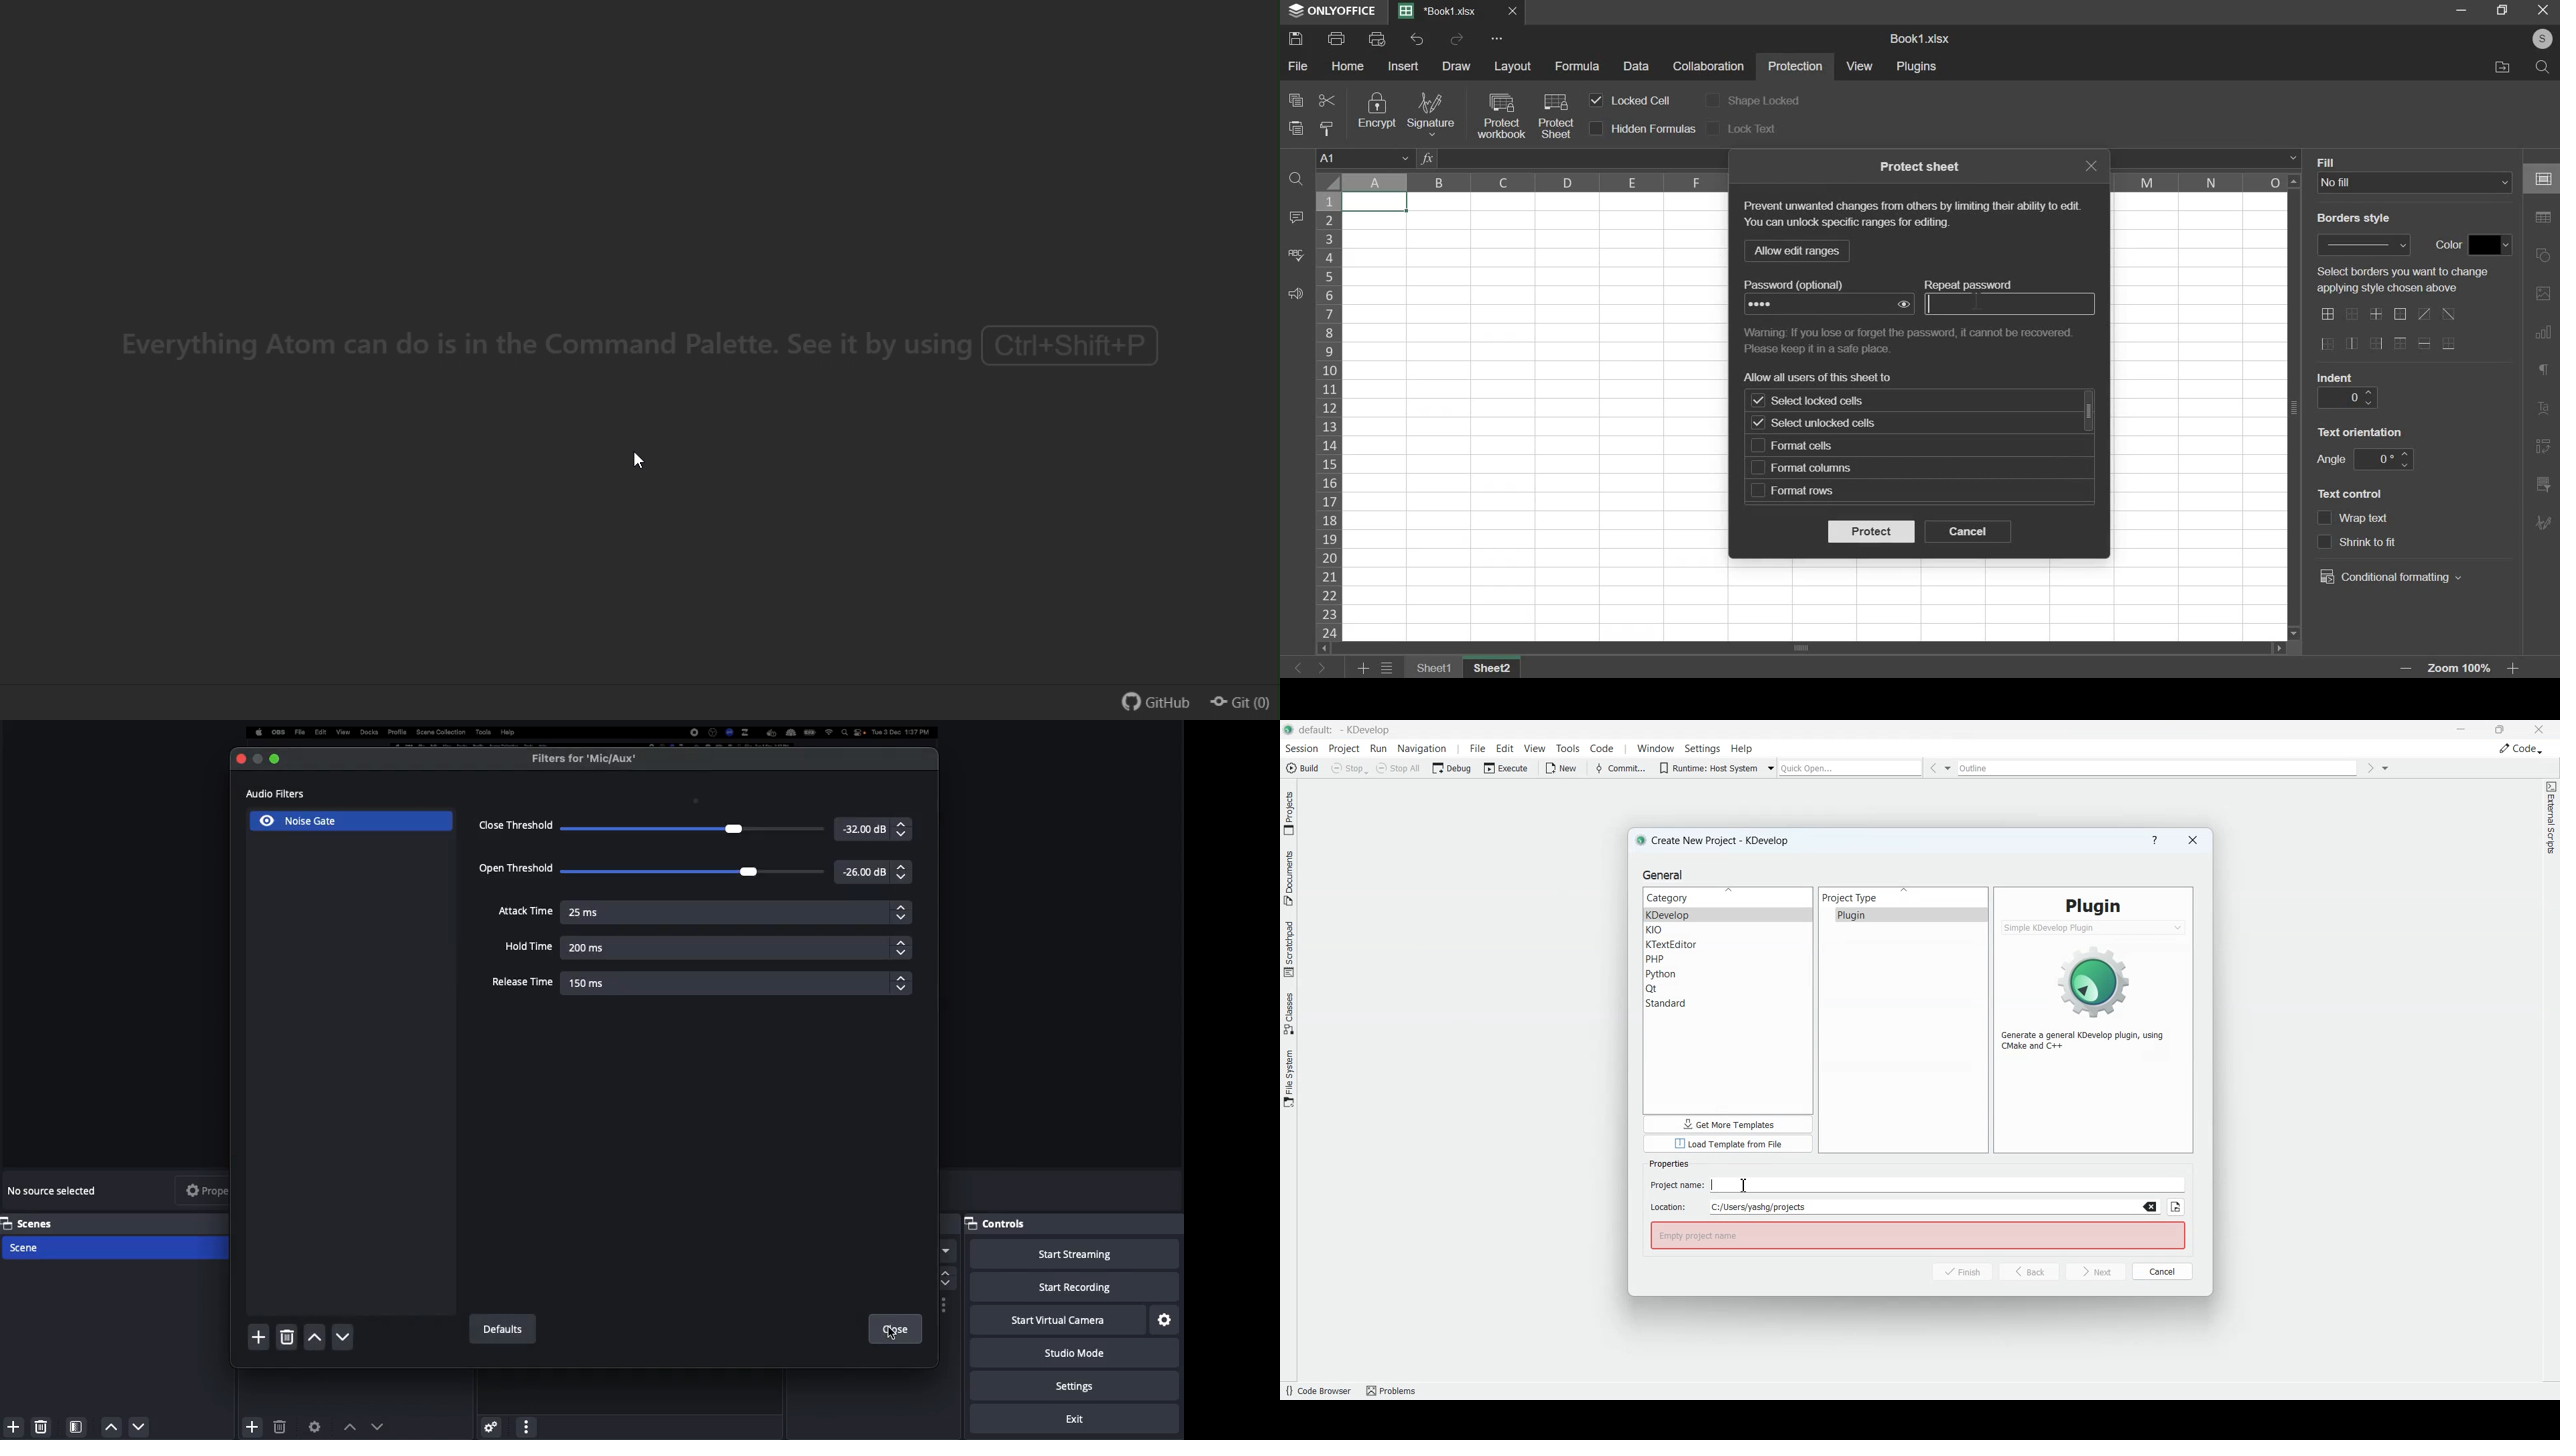 Image resolution: width=2576 pixels, height=1456 pixels. What do you see at coordinates (1530, 181) in the screenshot?
I see `column` at bounding box center [1530, 181].